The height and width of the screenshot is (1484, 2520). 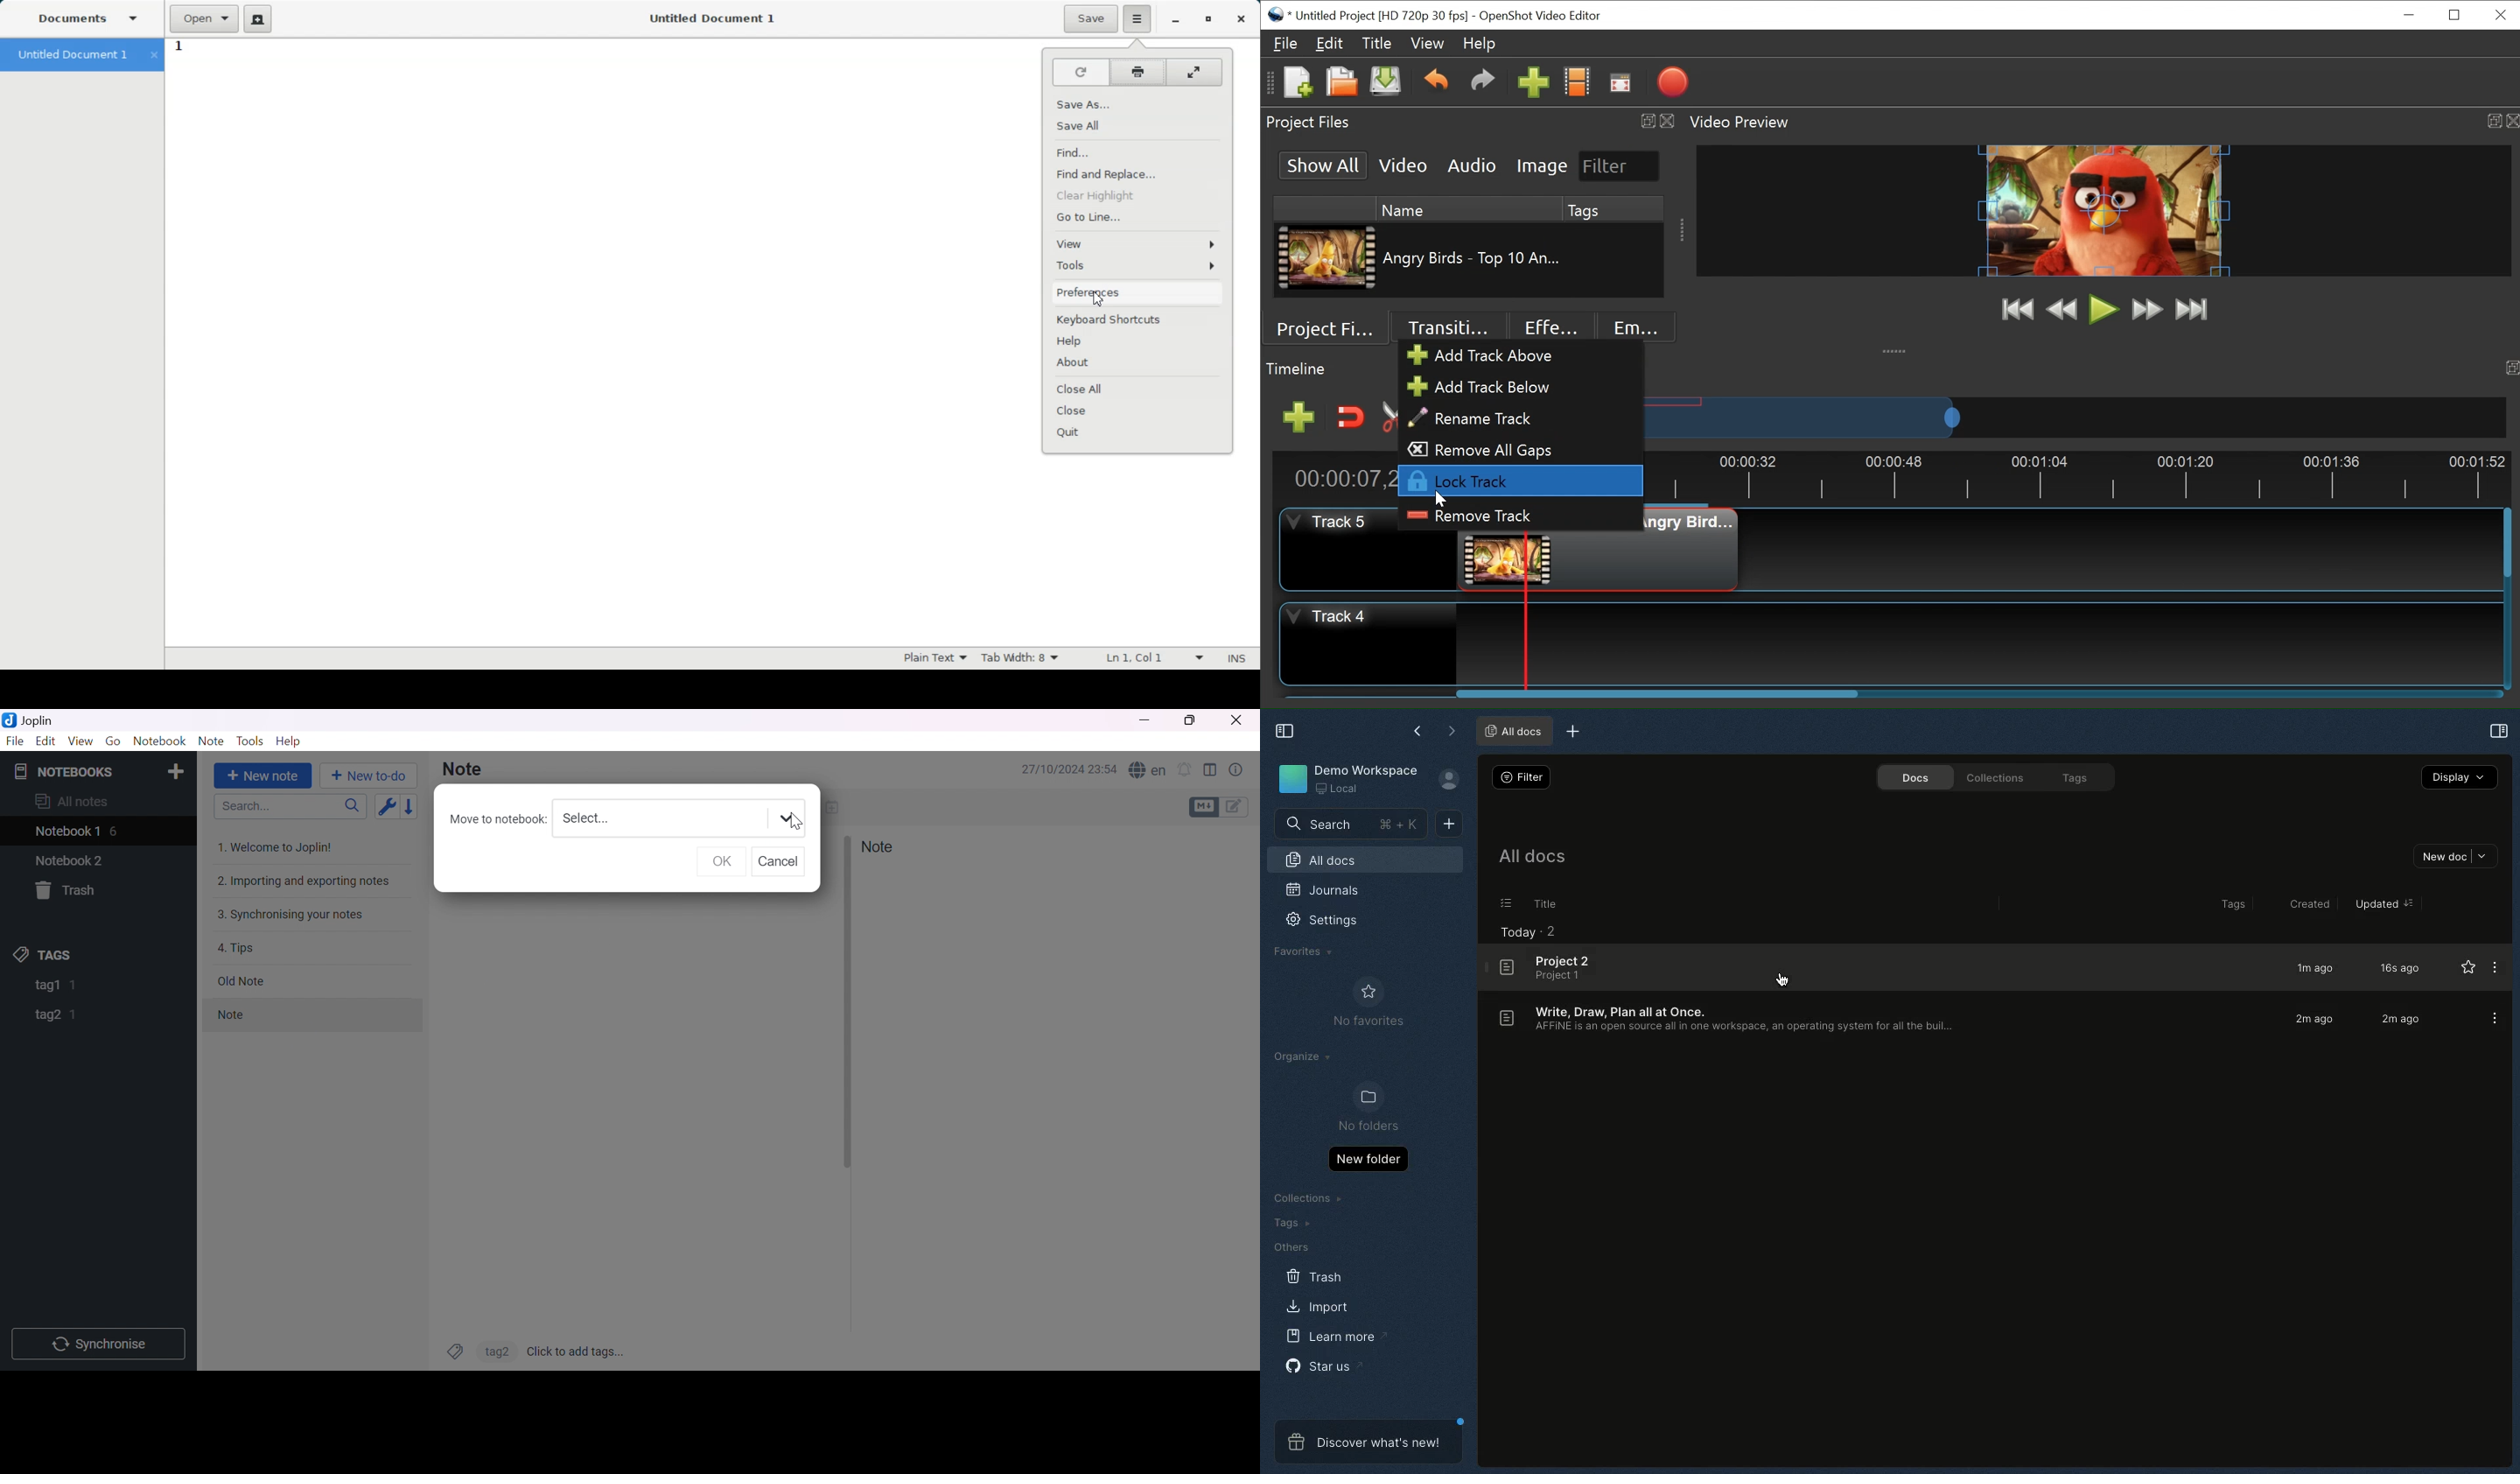 I want to click on + New note, so click(x=262, y=777).